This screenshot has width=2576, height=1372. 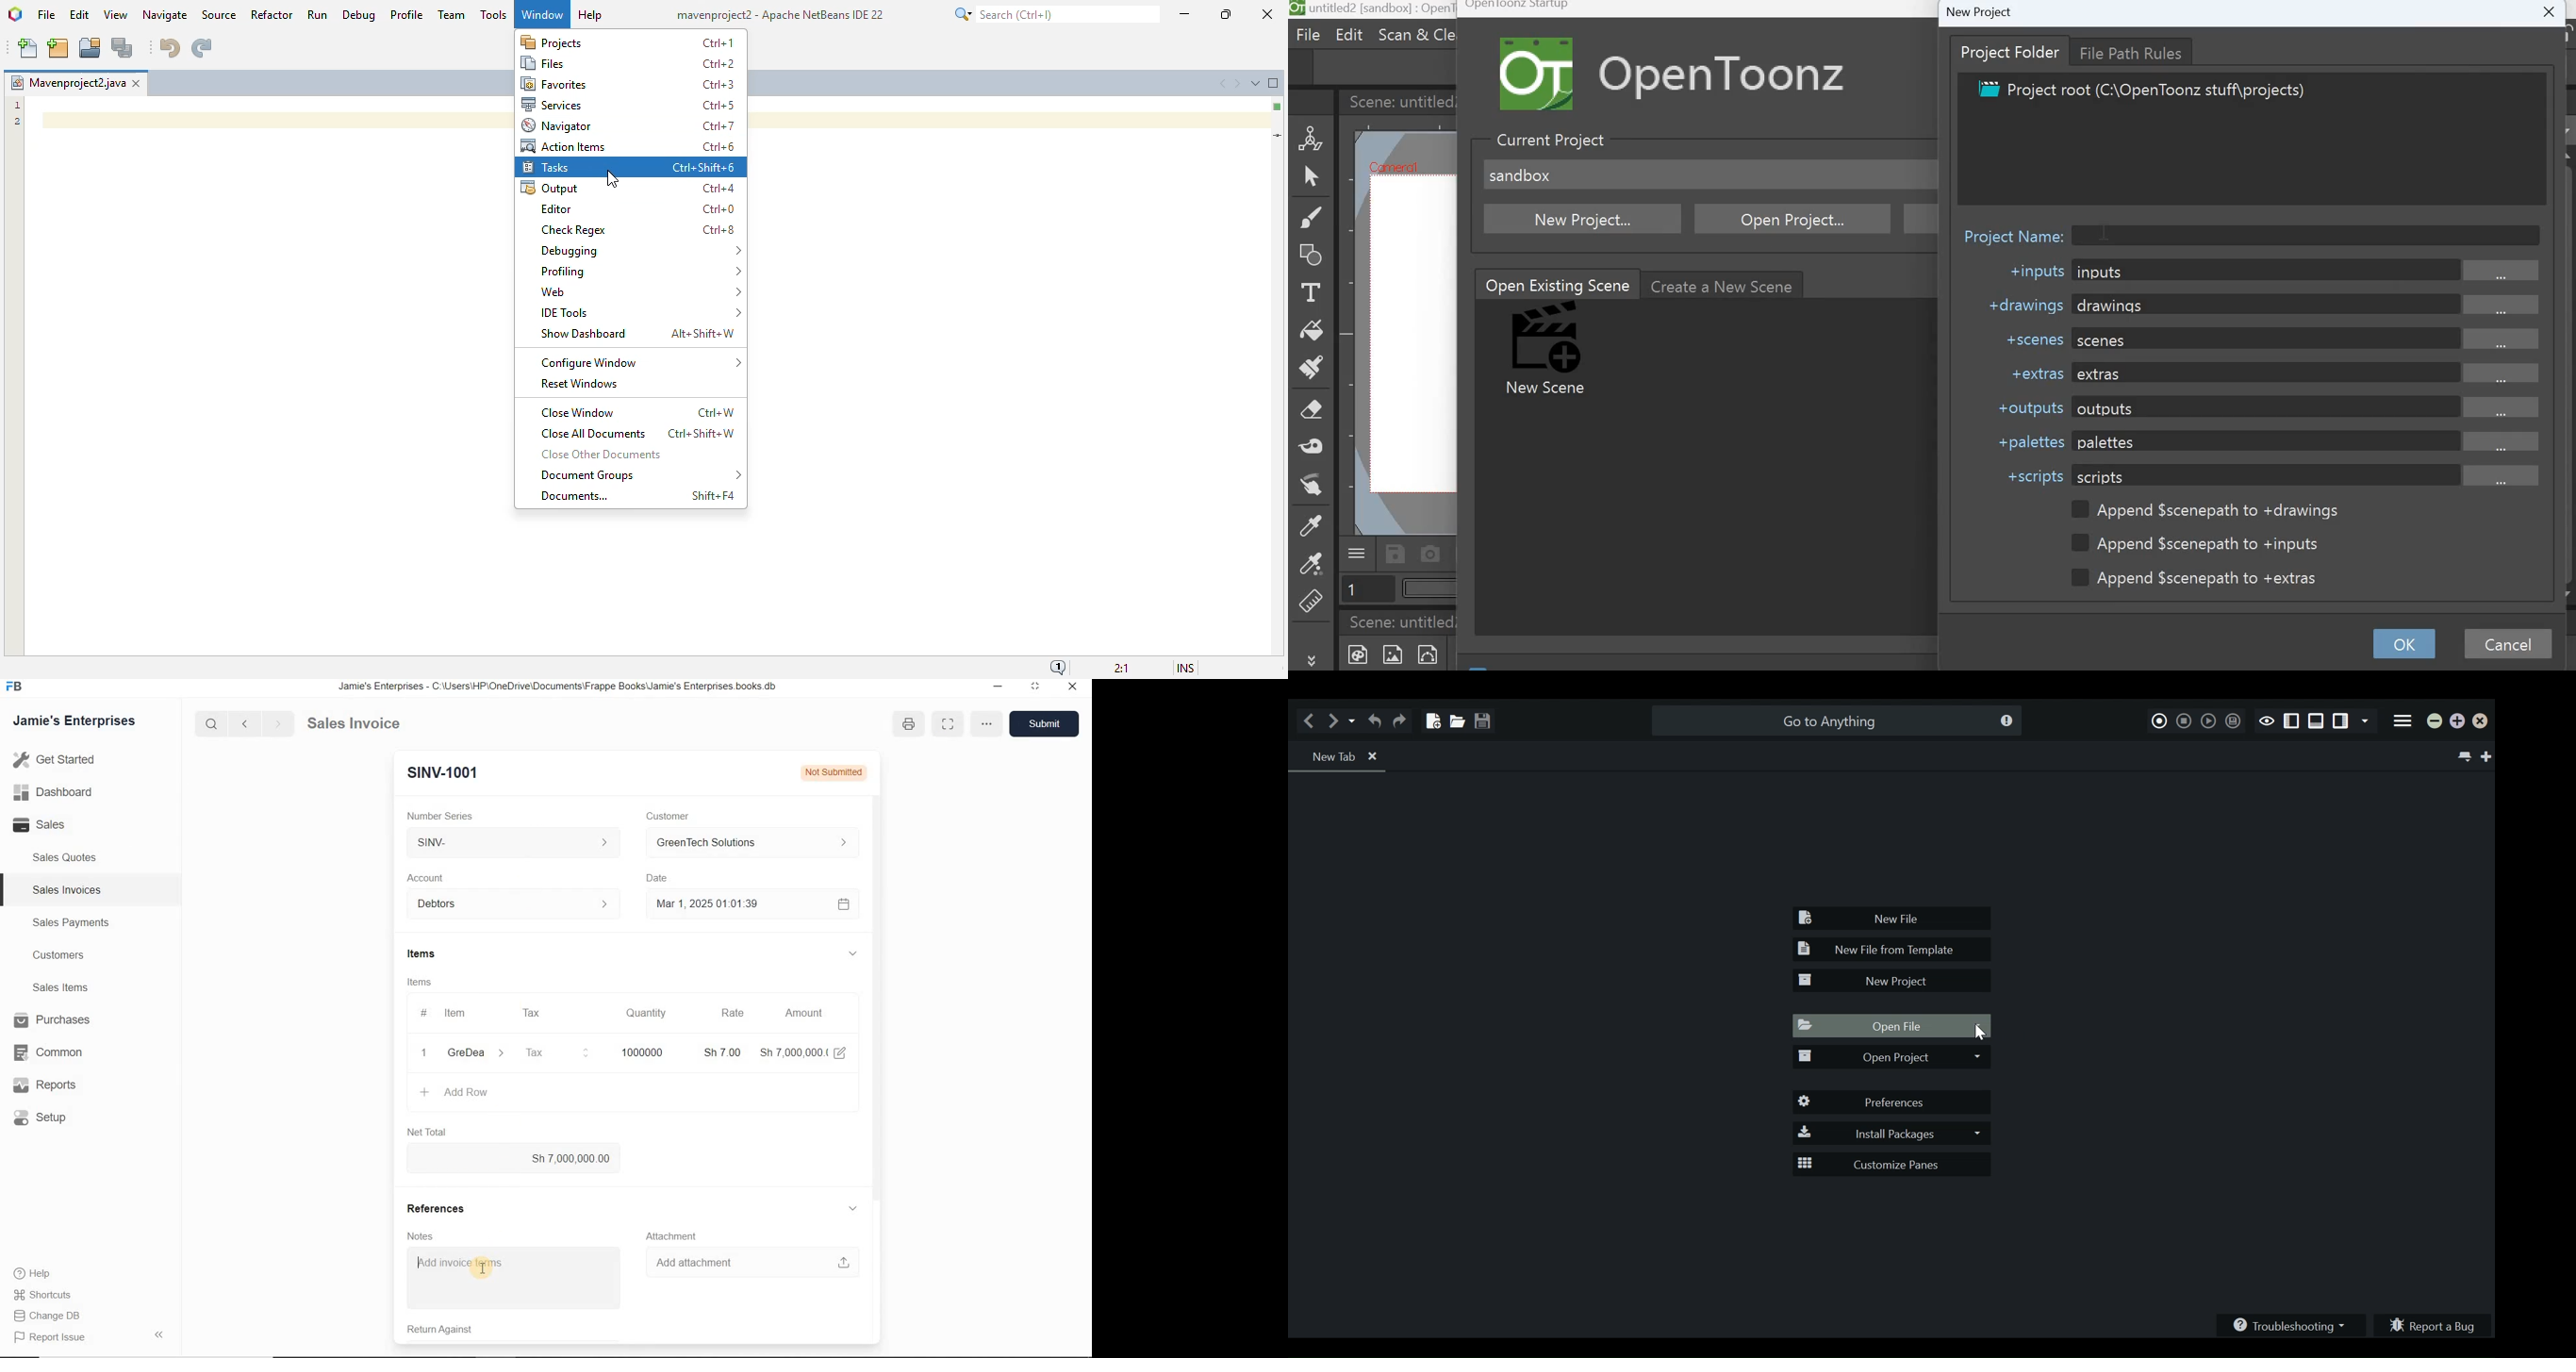 I want to click on restore down, so click(x=996, y=687).